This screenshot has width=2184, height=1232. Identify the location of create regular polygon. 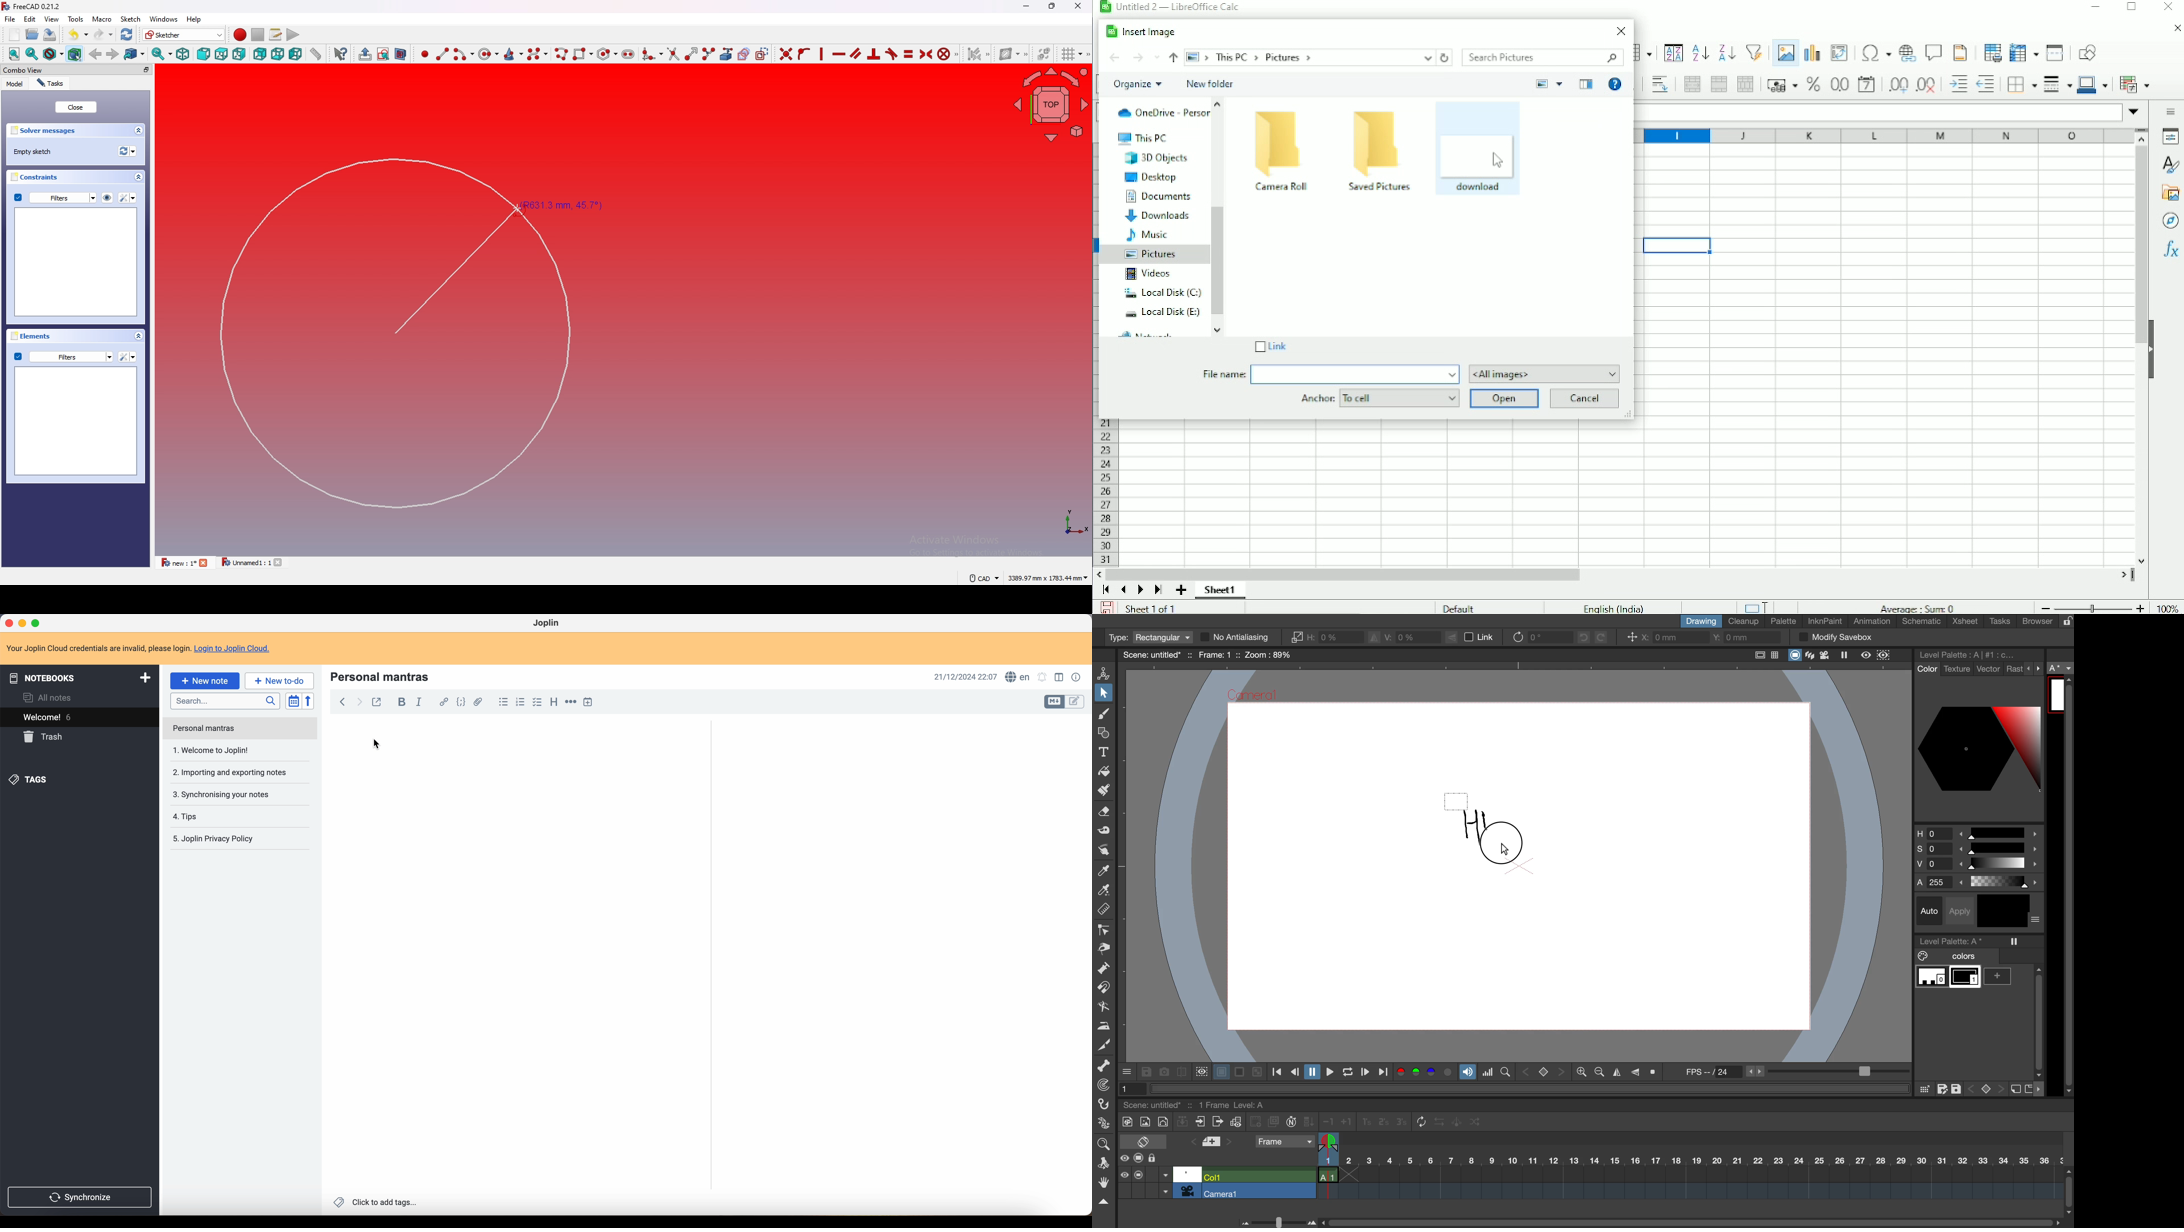
(607, 53).